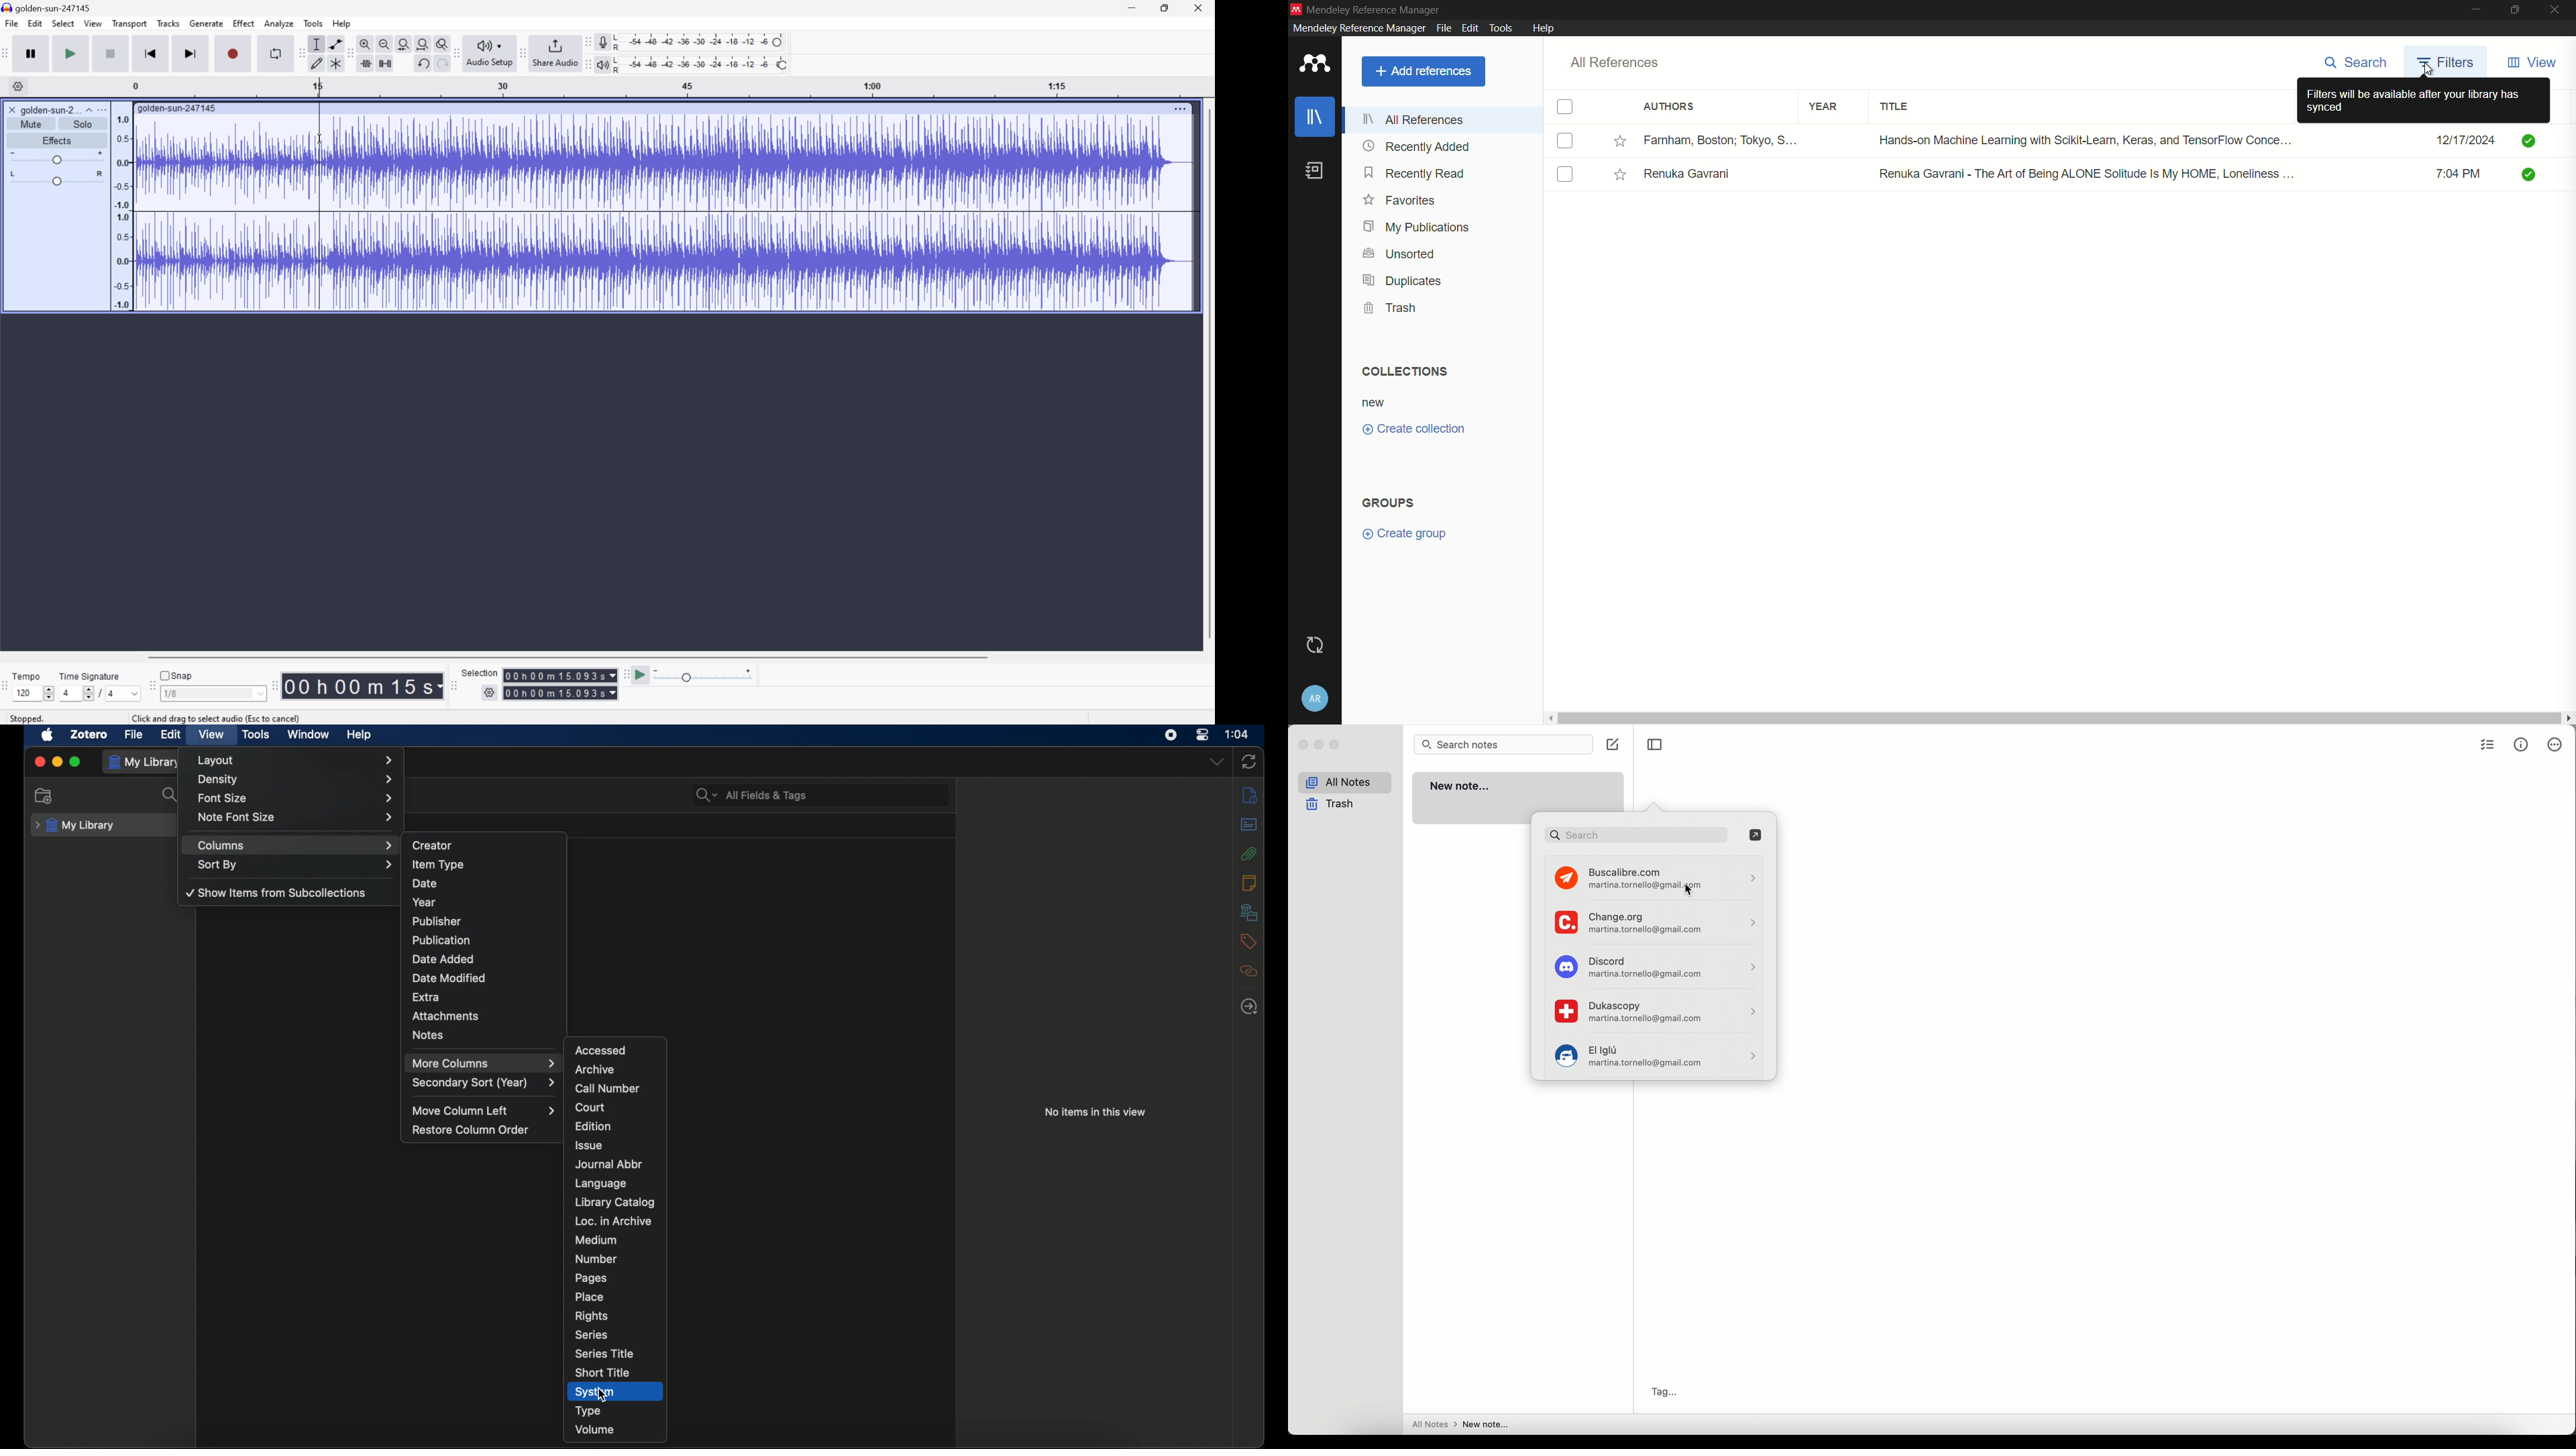  Describe the element at coordinates (424, 903) in the screenshot. I see `year` at that location.